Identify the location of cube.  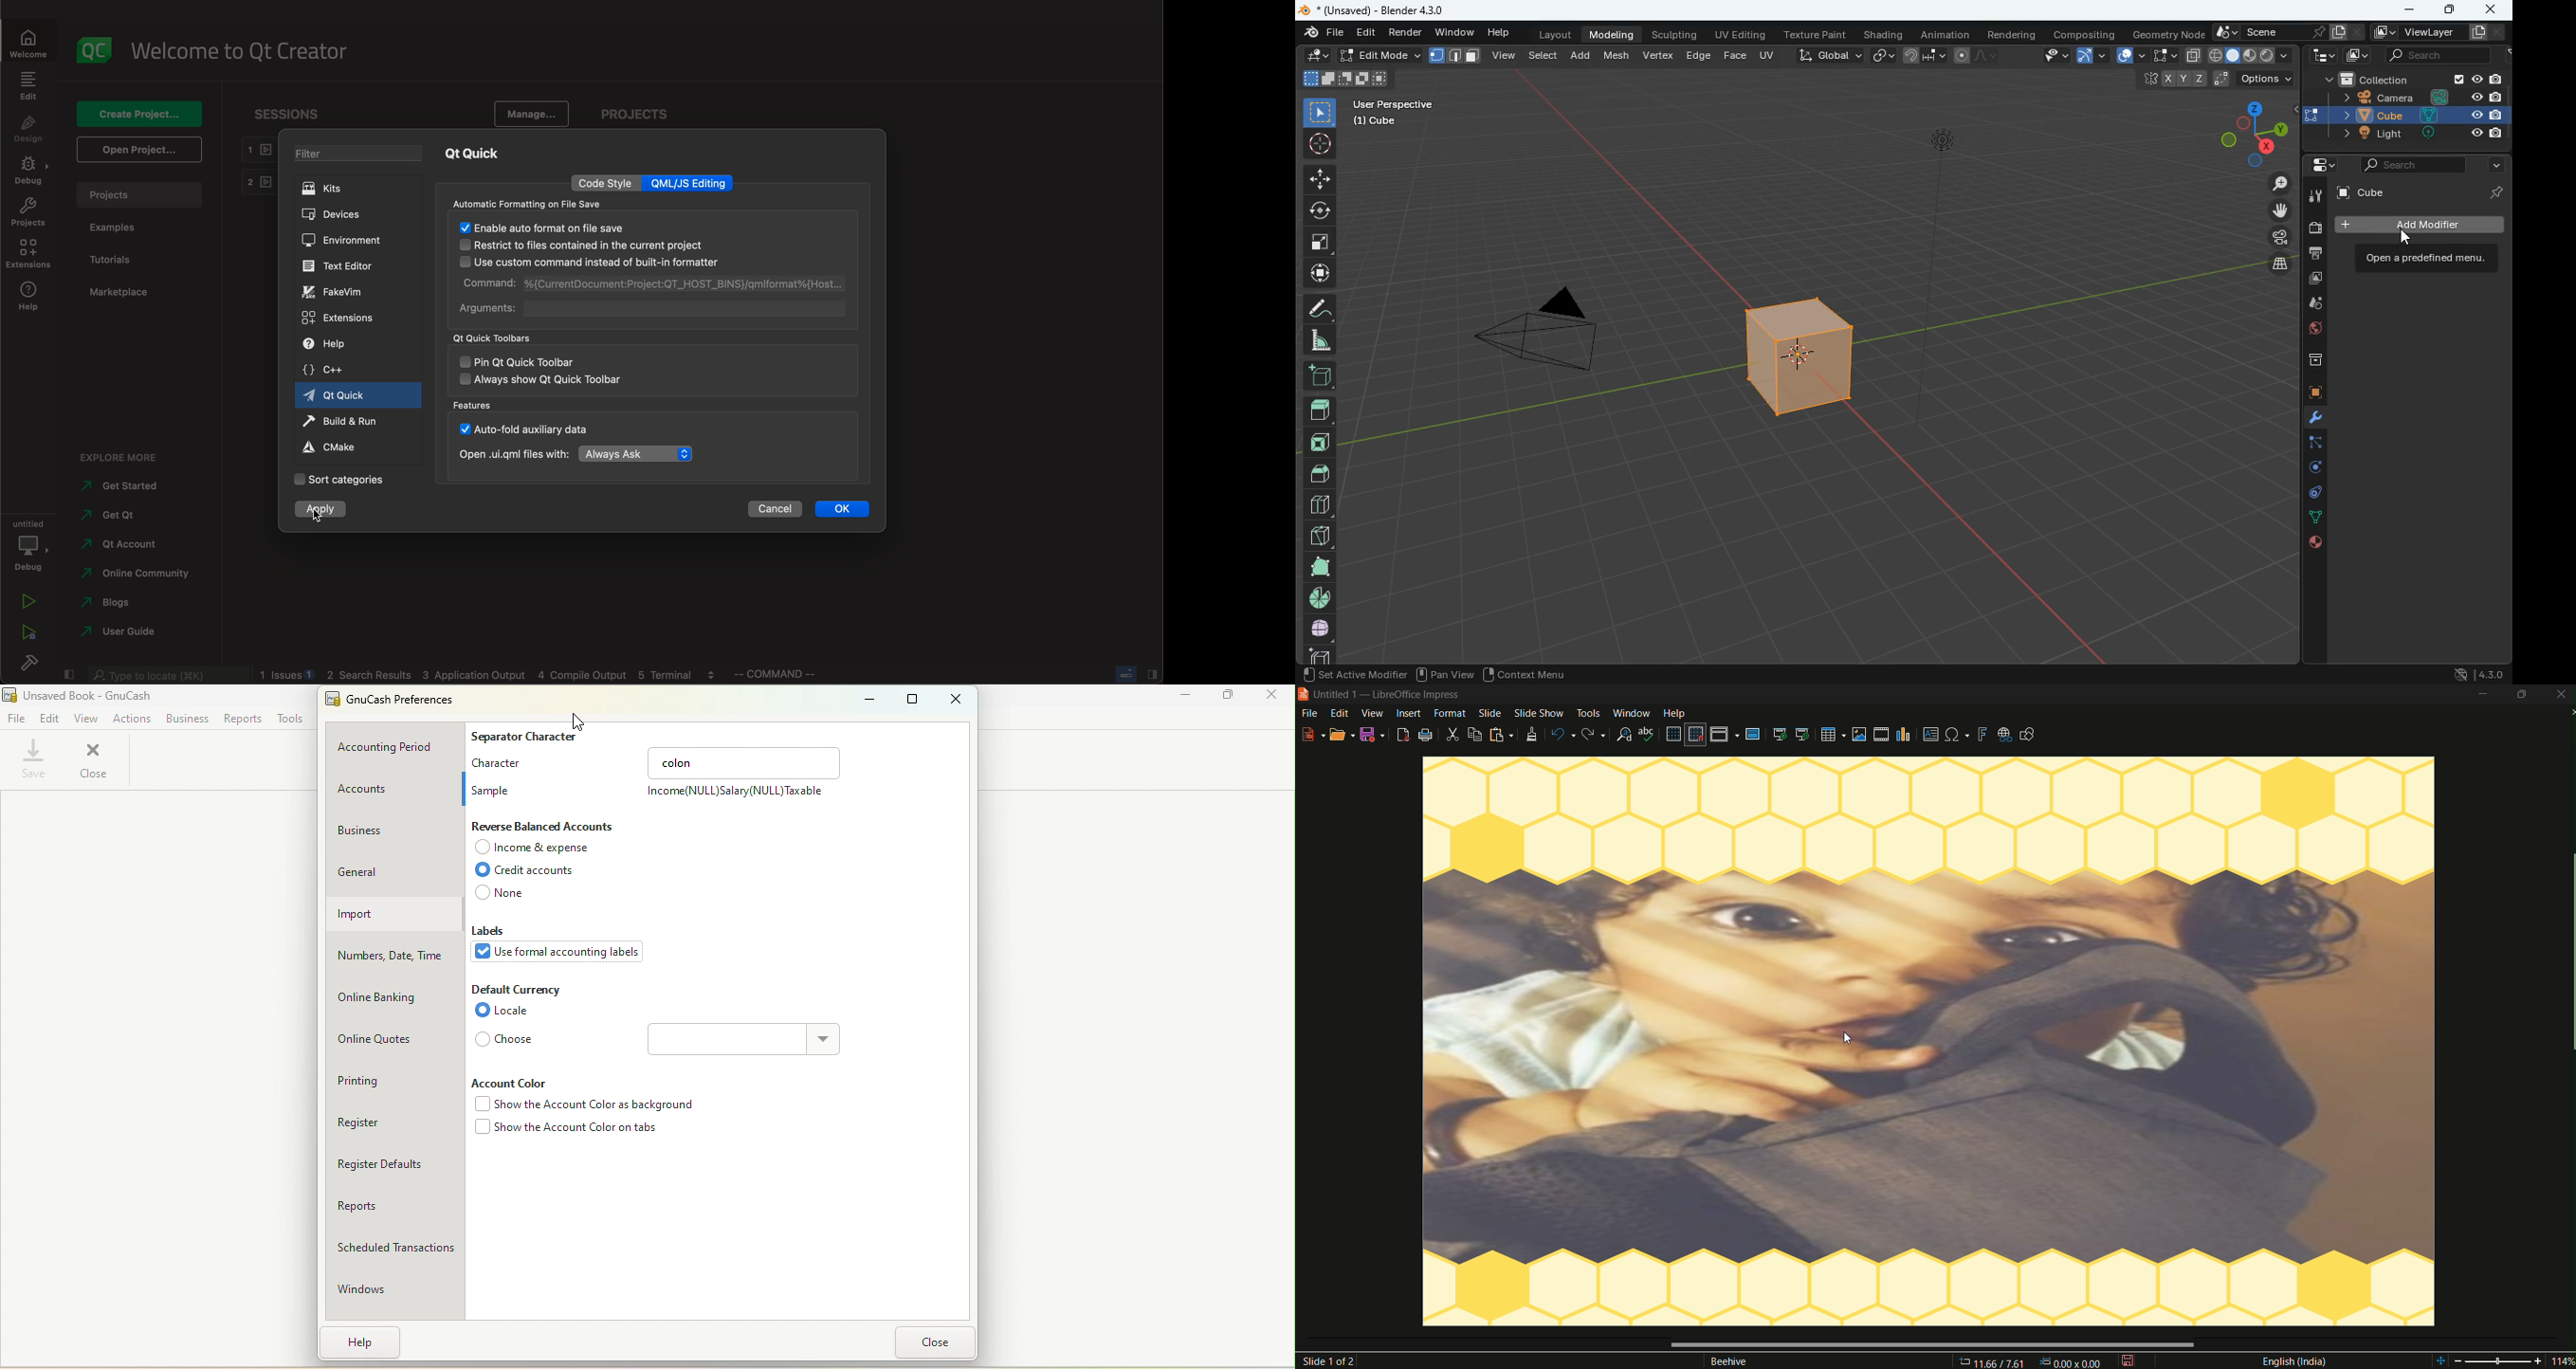
(1794, 362).